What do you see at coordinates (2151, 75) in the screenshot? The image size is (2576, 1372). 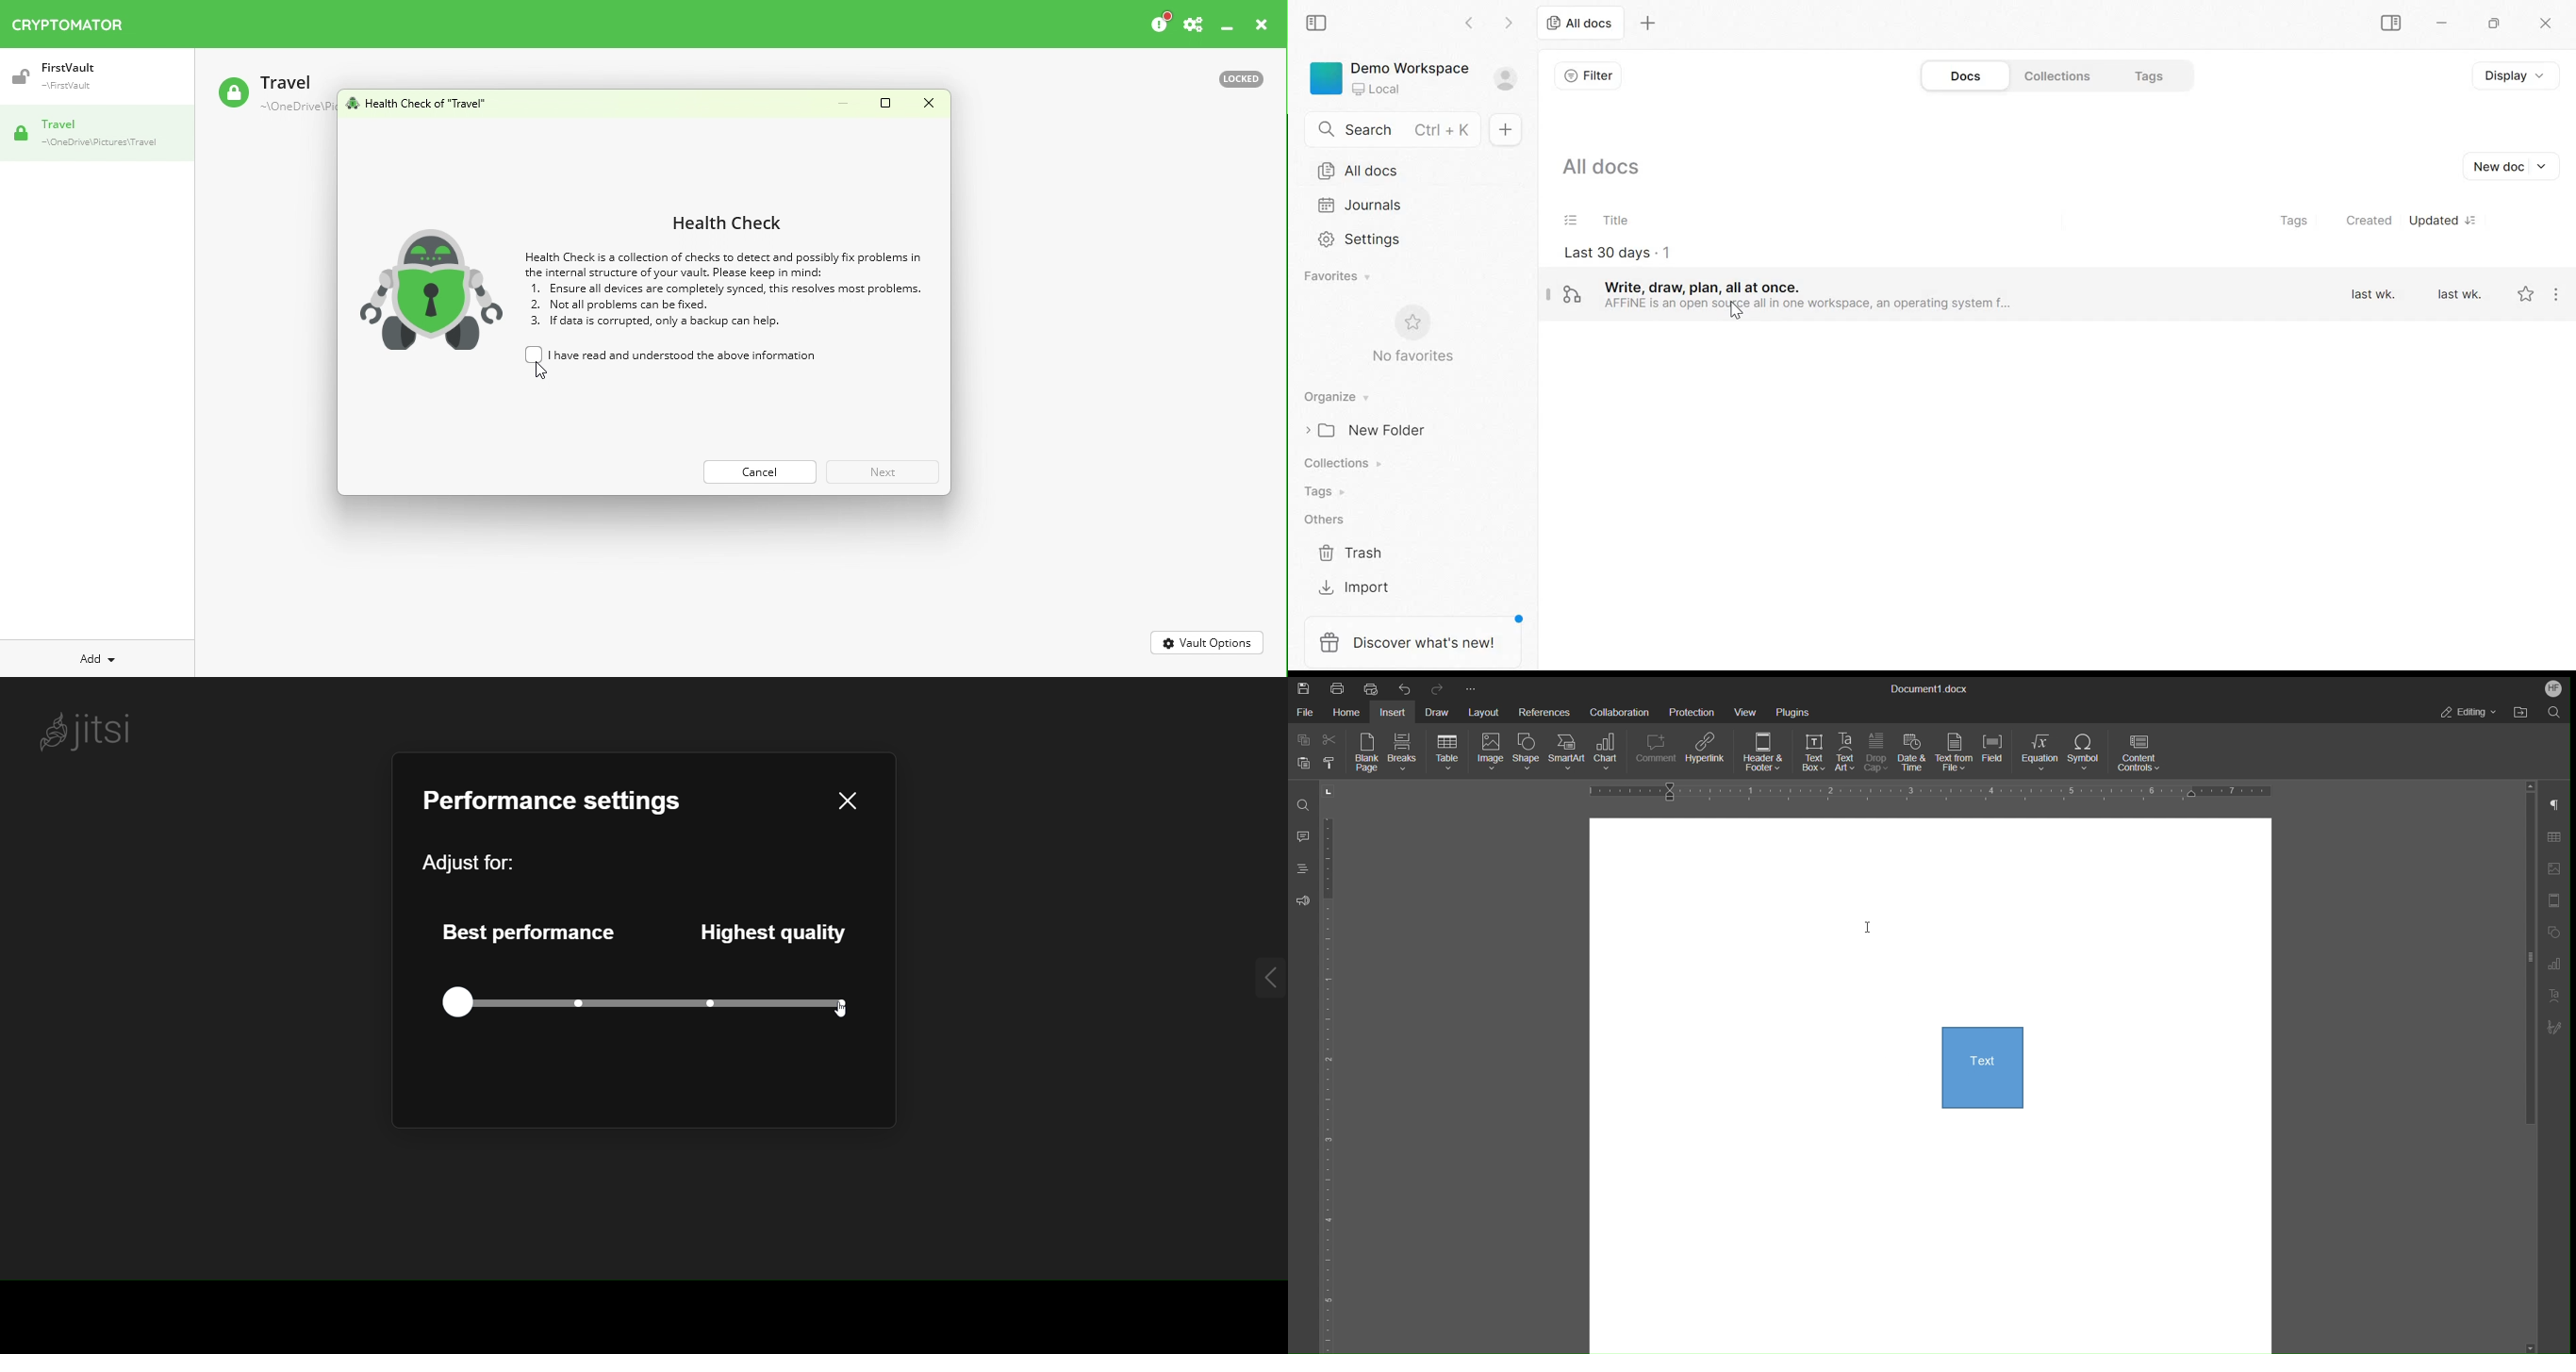 I see `Tags` at bounding box center [2151, 75].